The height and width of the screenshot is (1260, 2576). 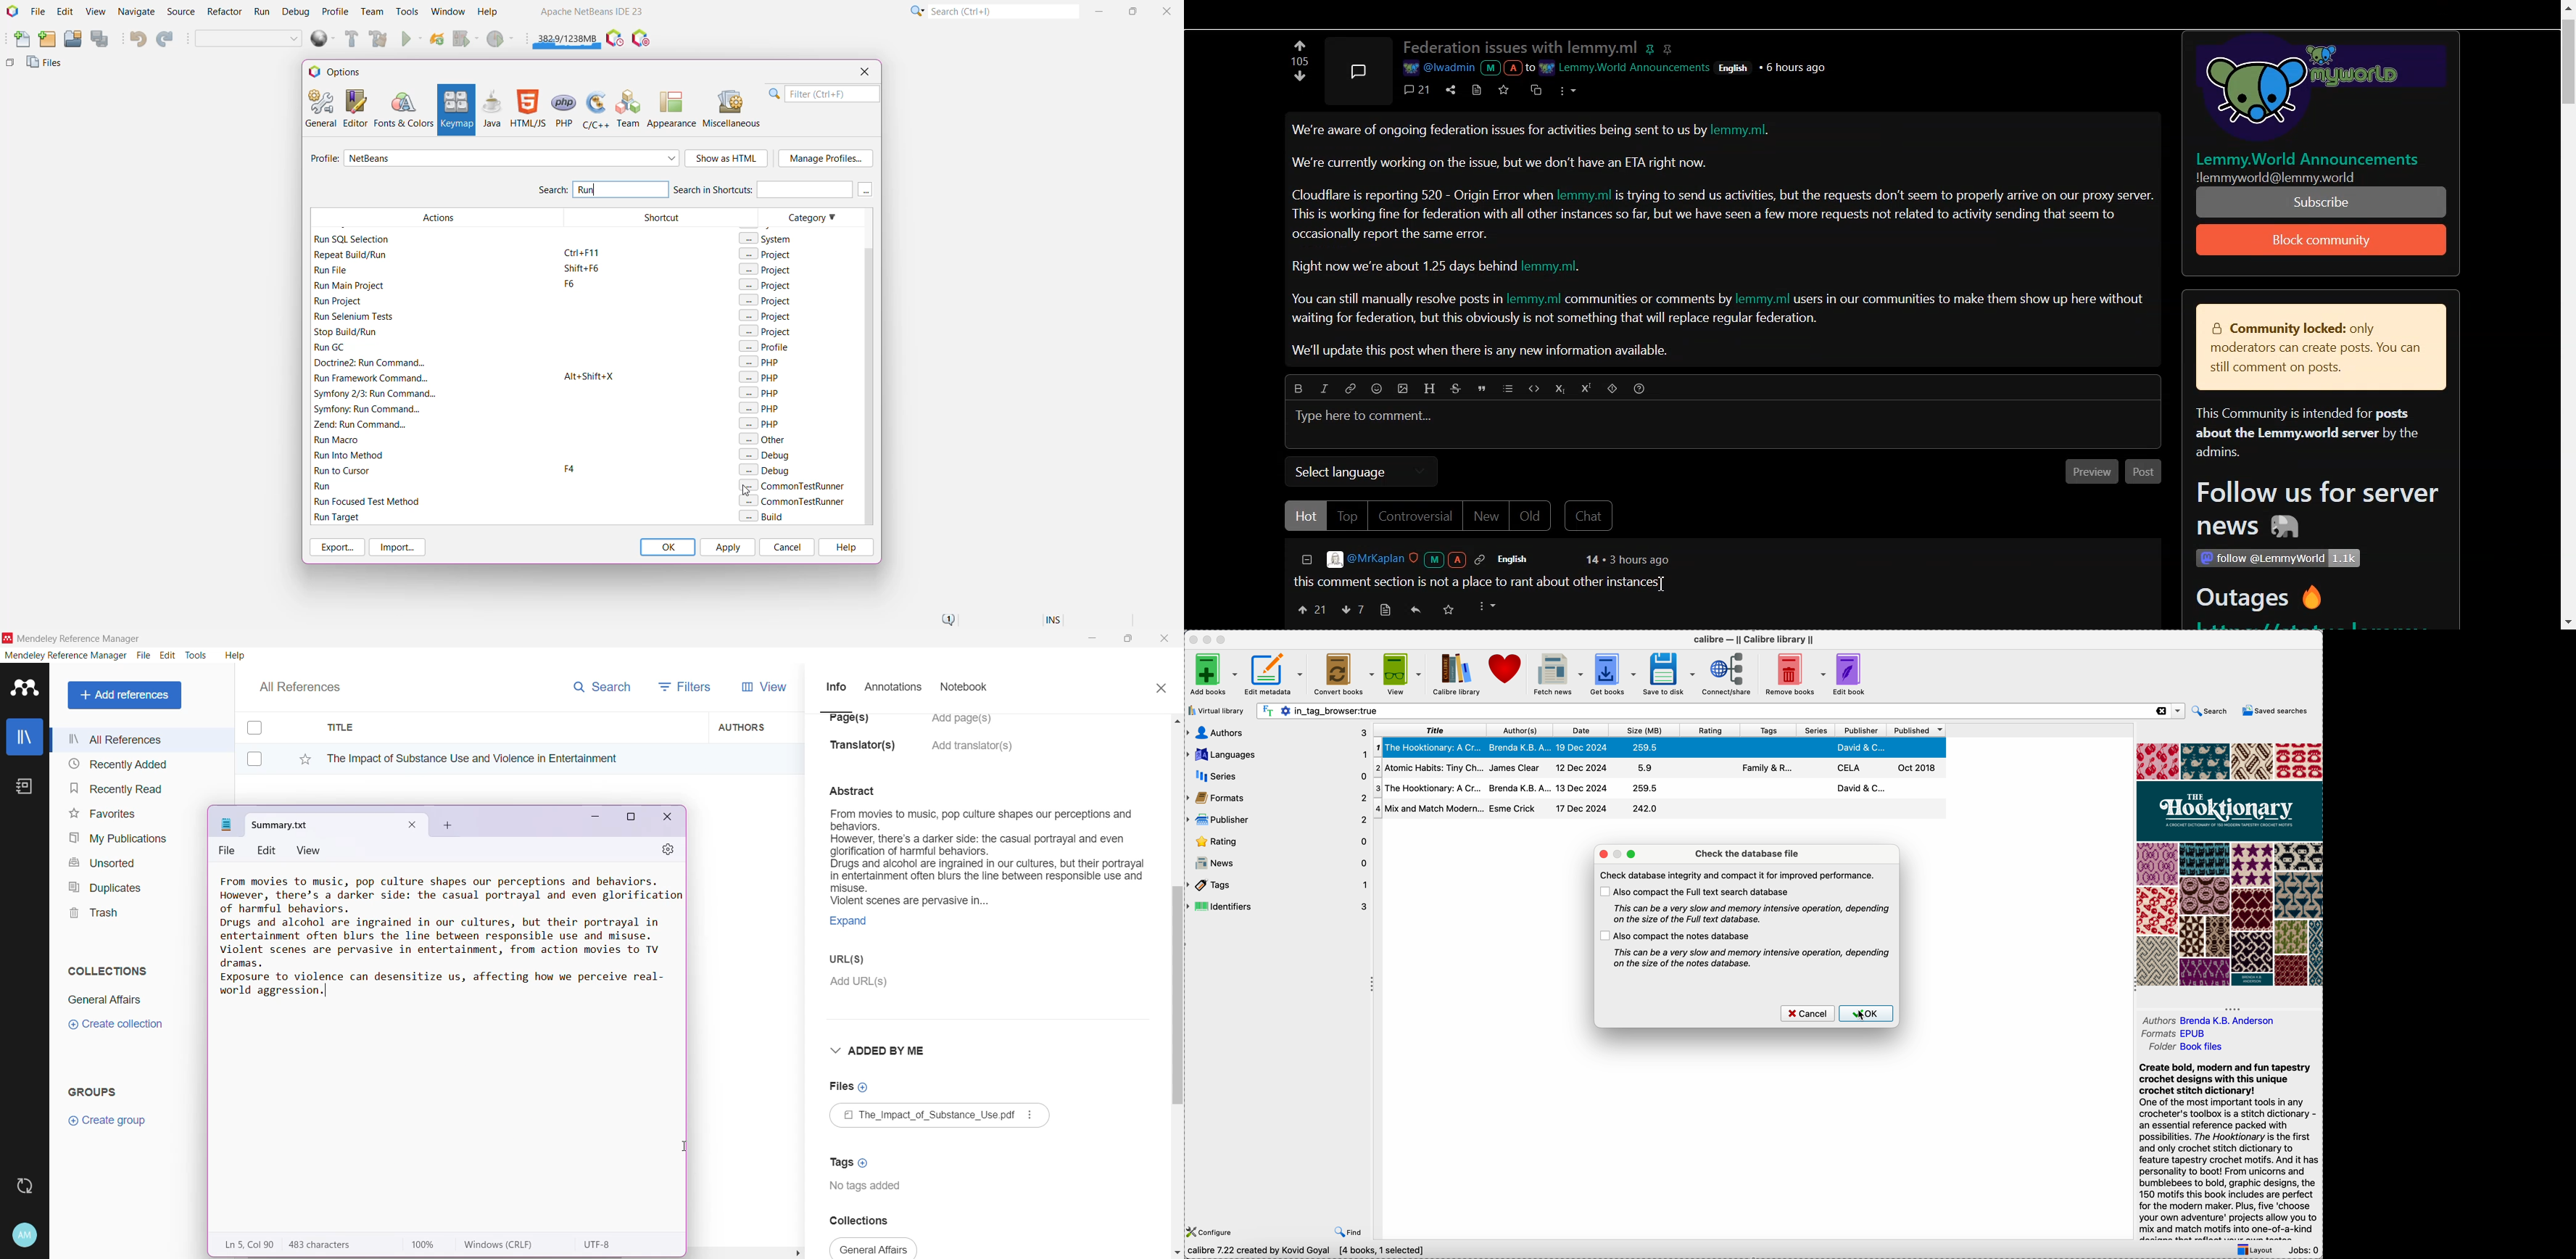 I want to click on Line, Column of the pasted text area on the Notepad, so click(x=248, y=1244).